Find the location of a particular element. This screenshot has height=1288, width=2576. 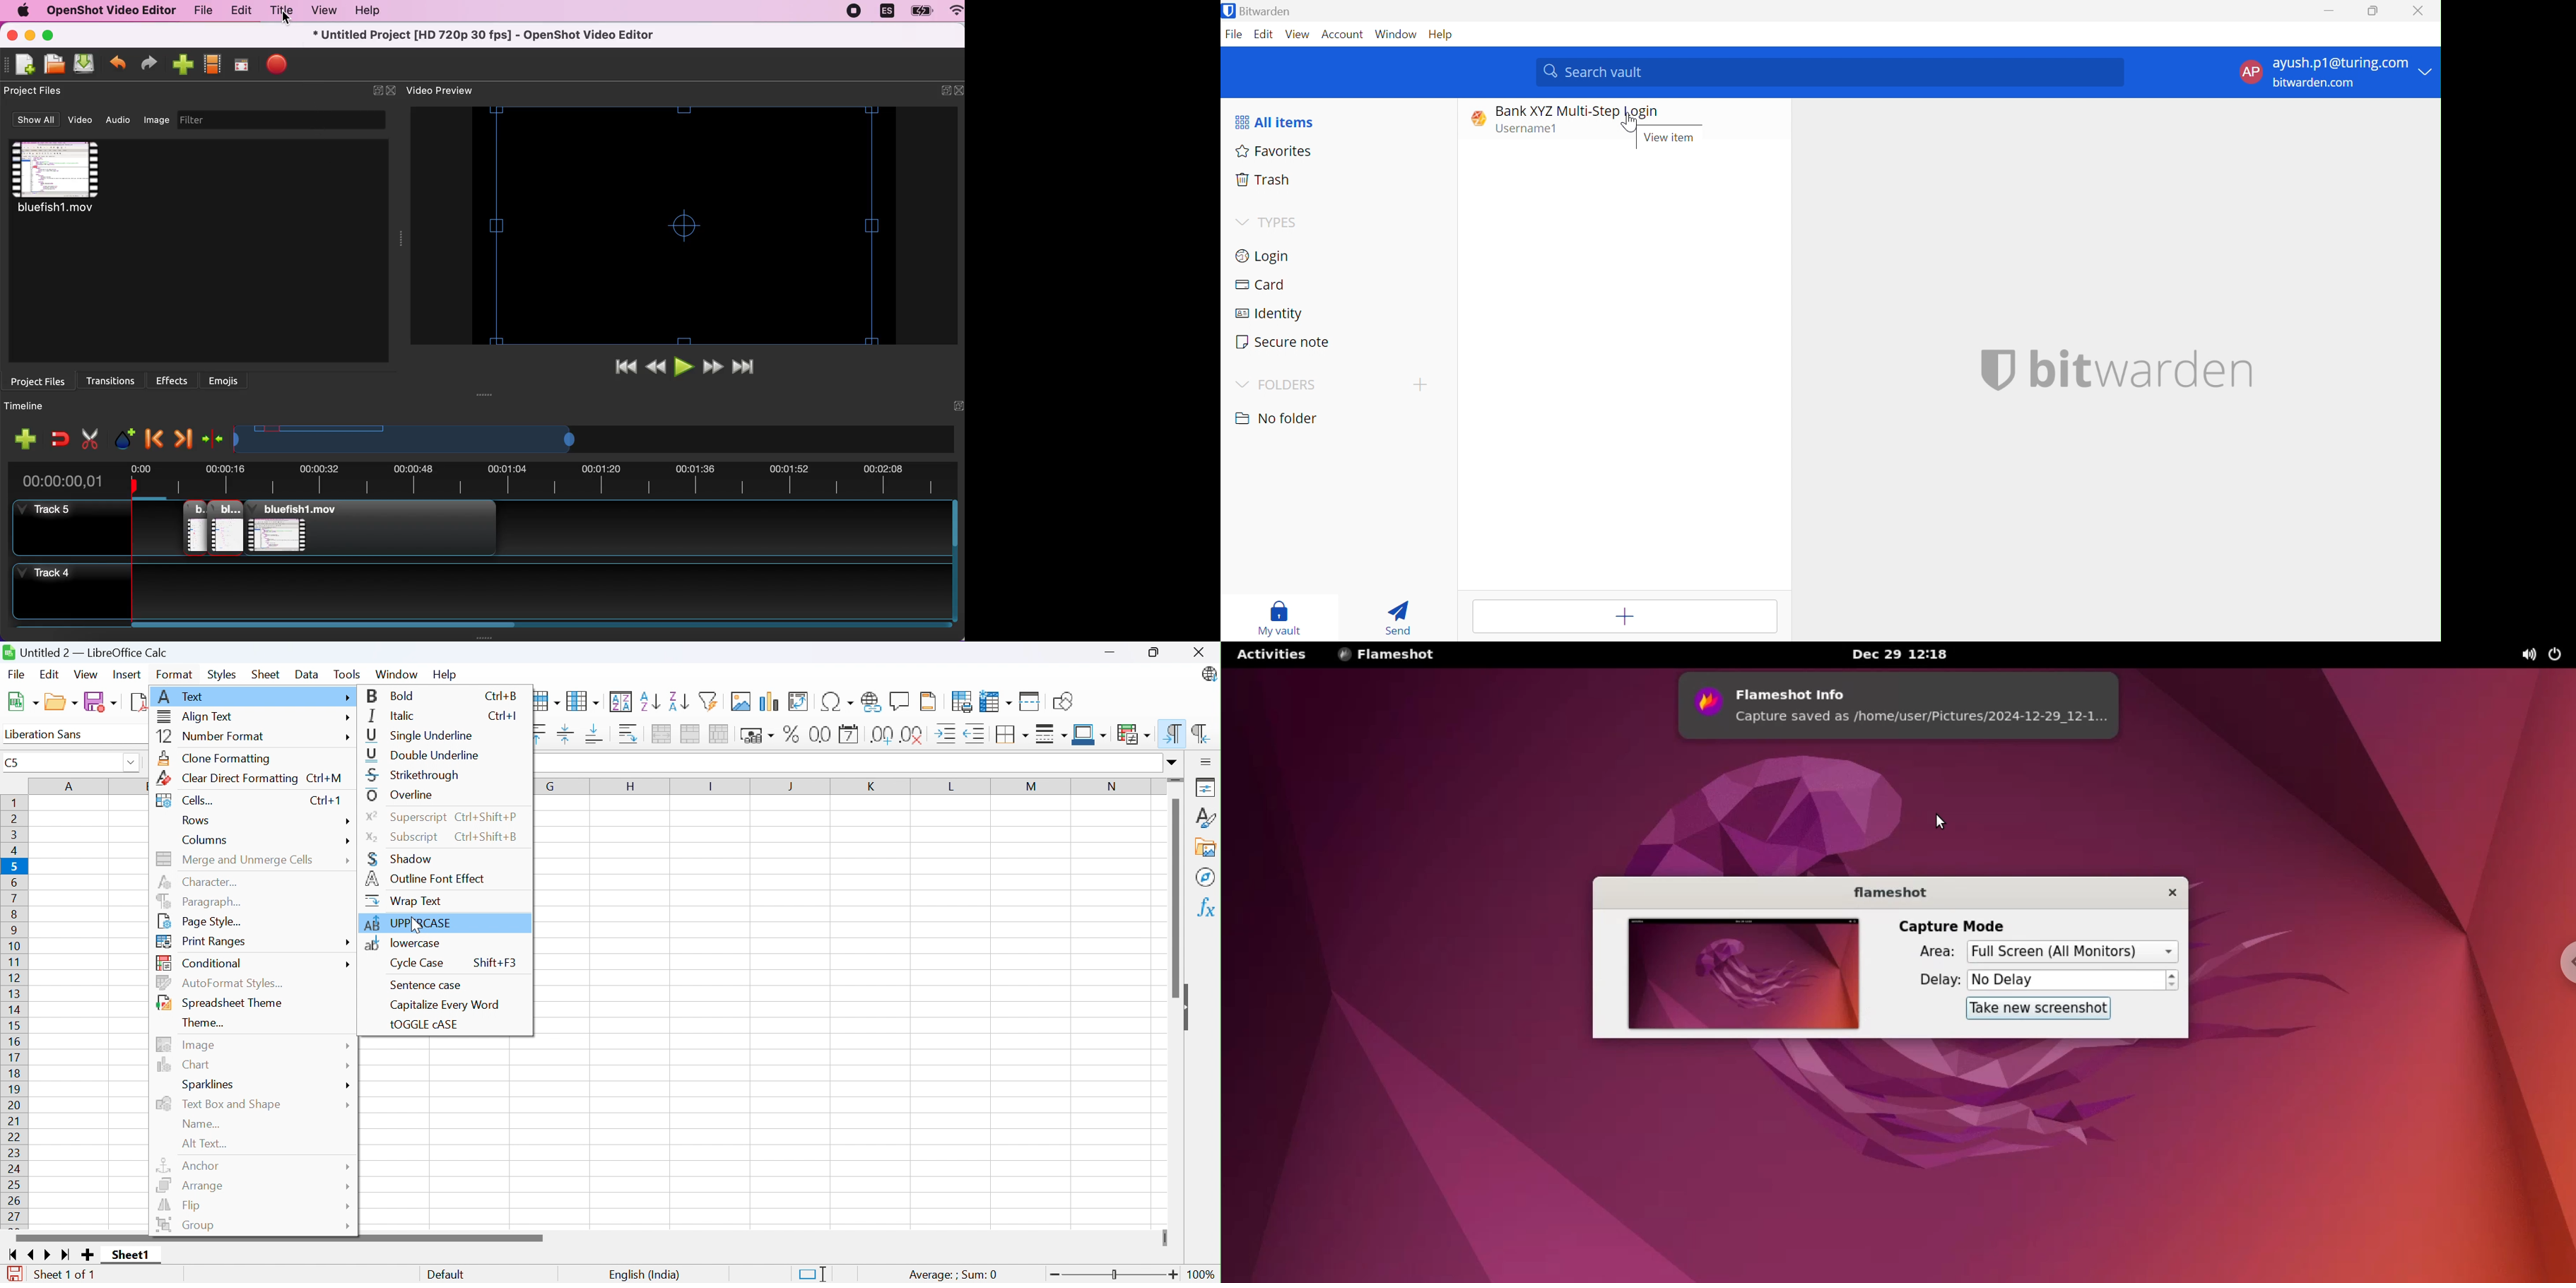

recording stopped is located at coordinates (856, 11).